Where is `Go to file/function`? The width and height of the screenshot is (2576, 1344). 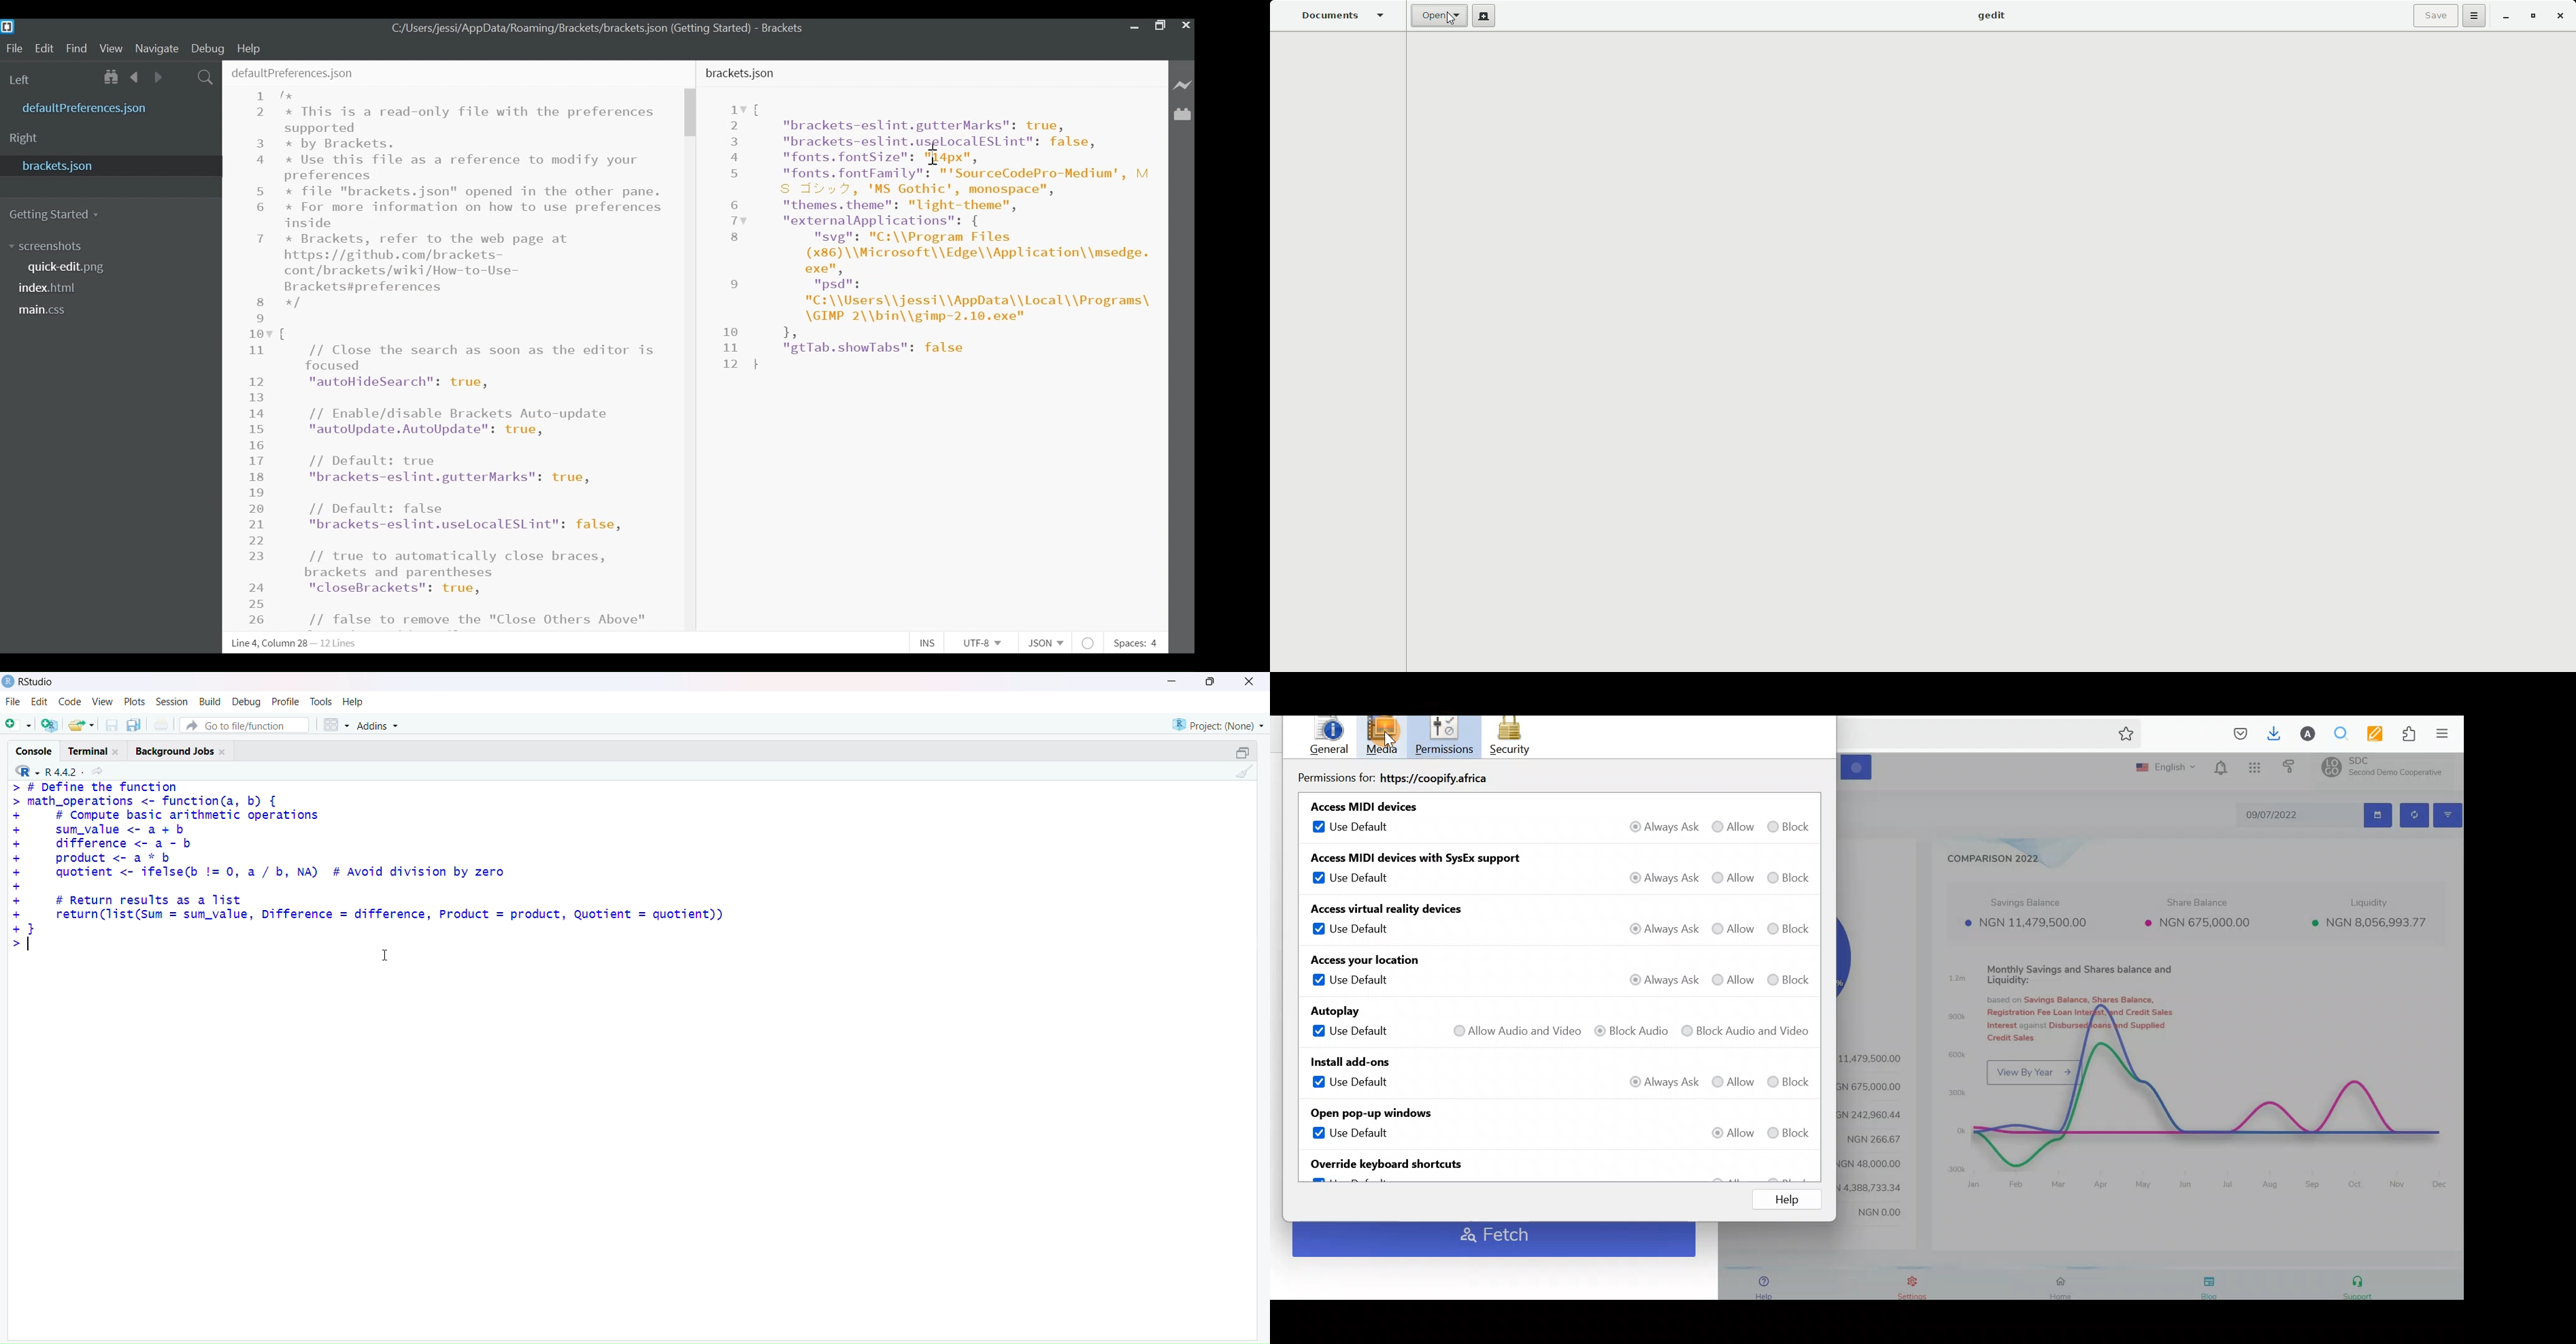
Go to file/function is located at coordinates (245, 724).